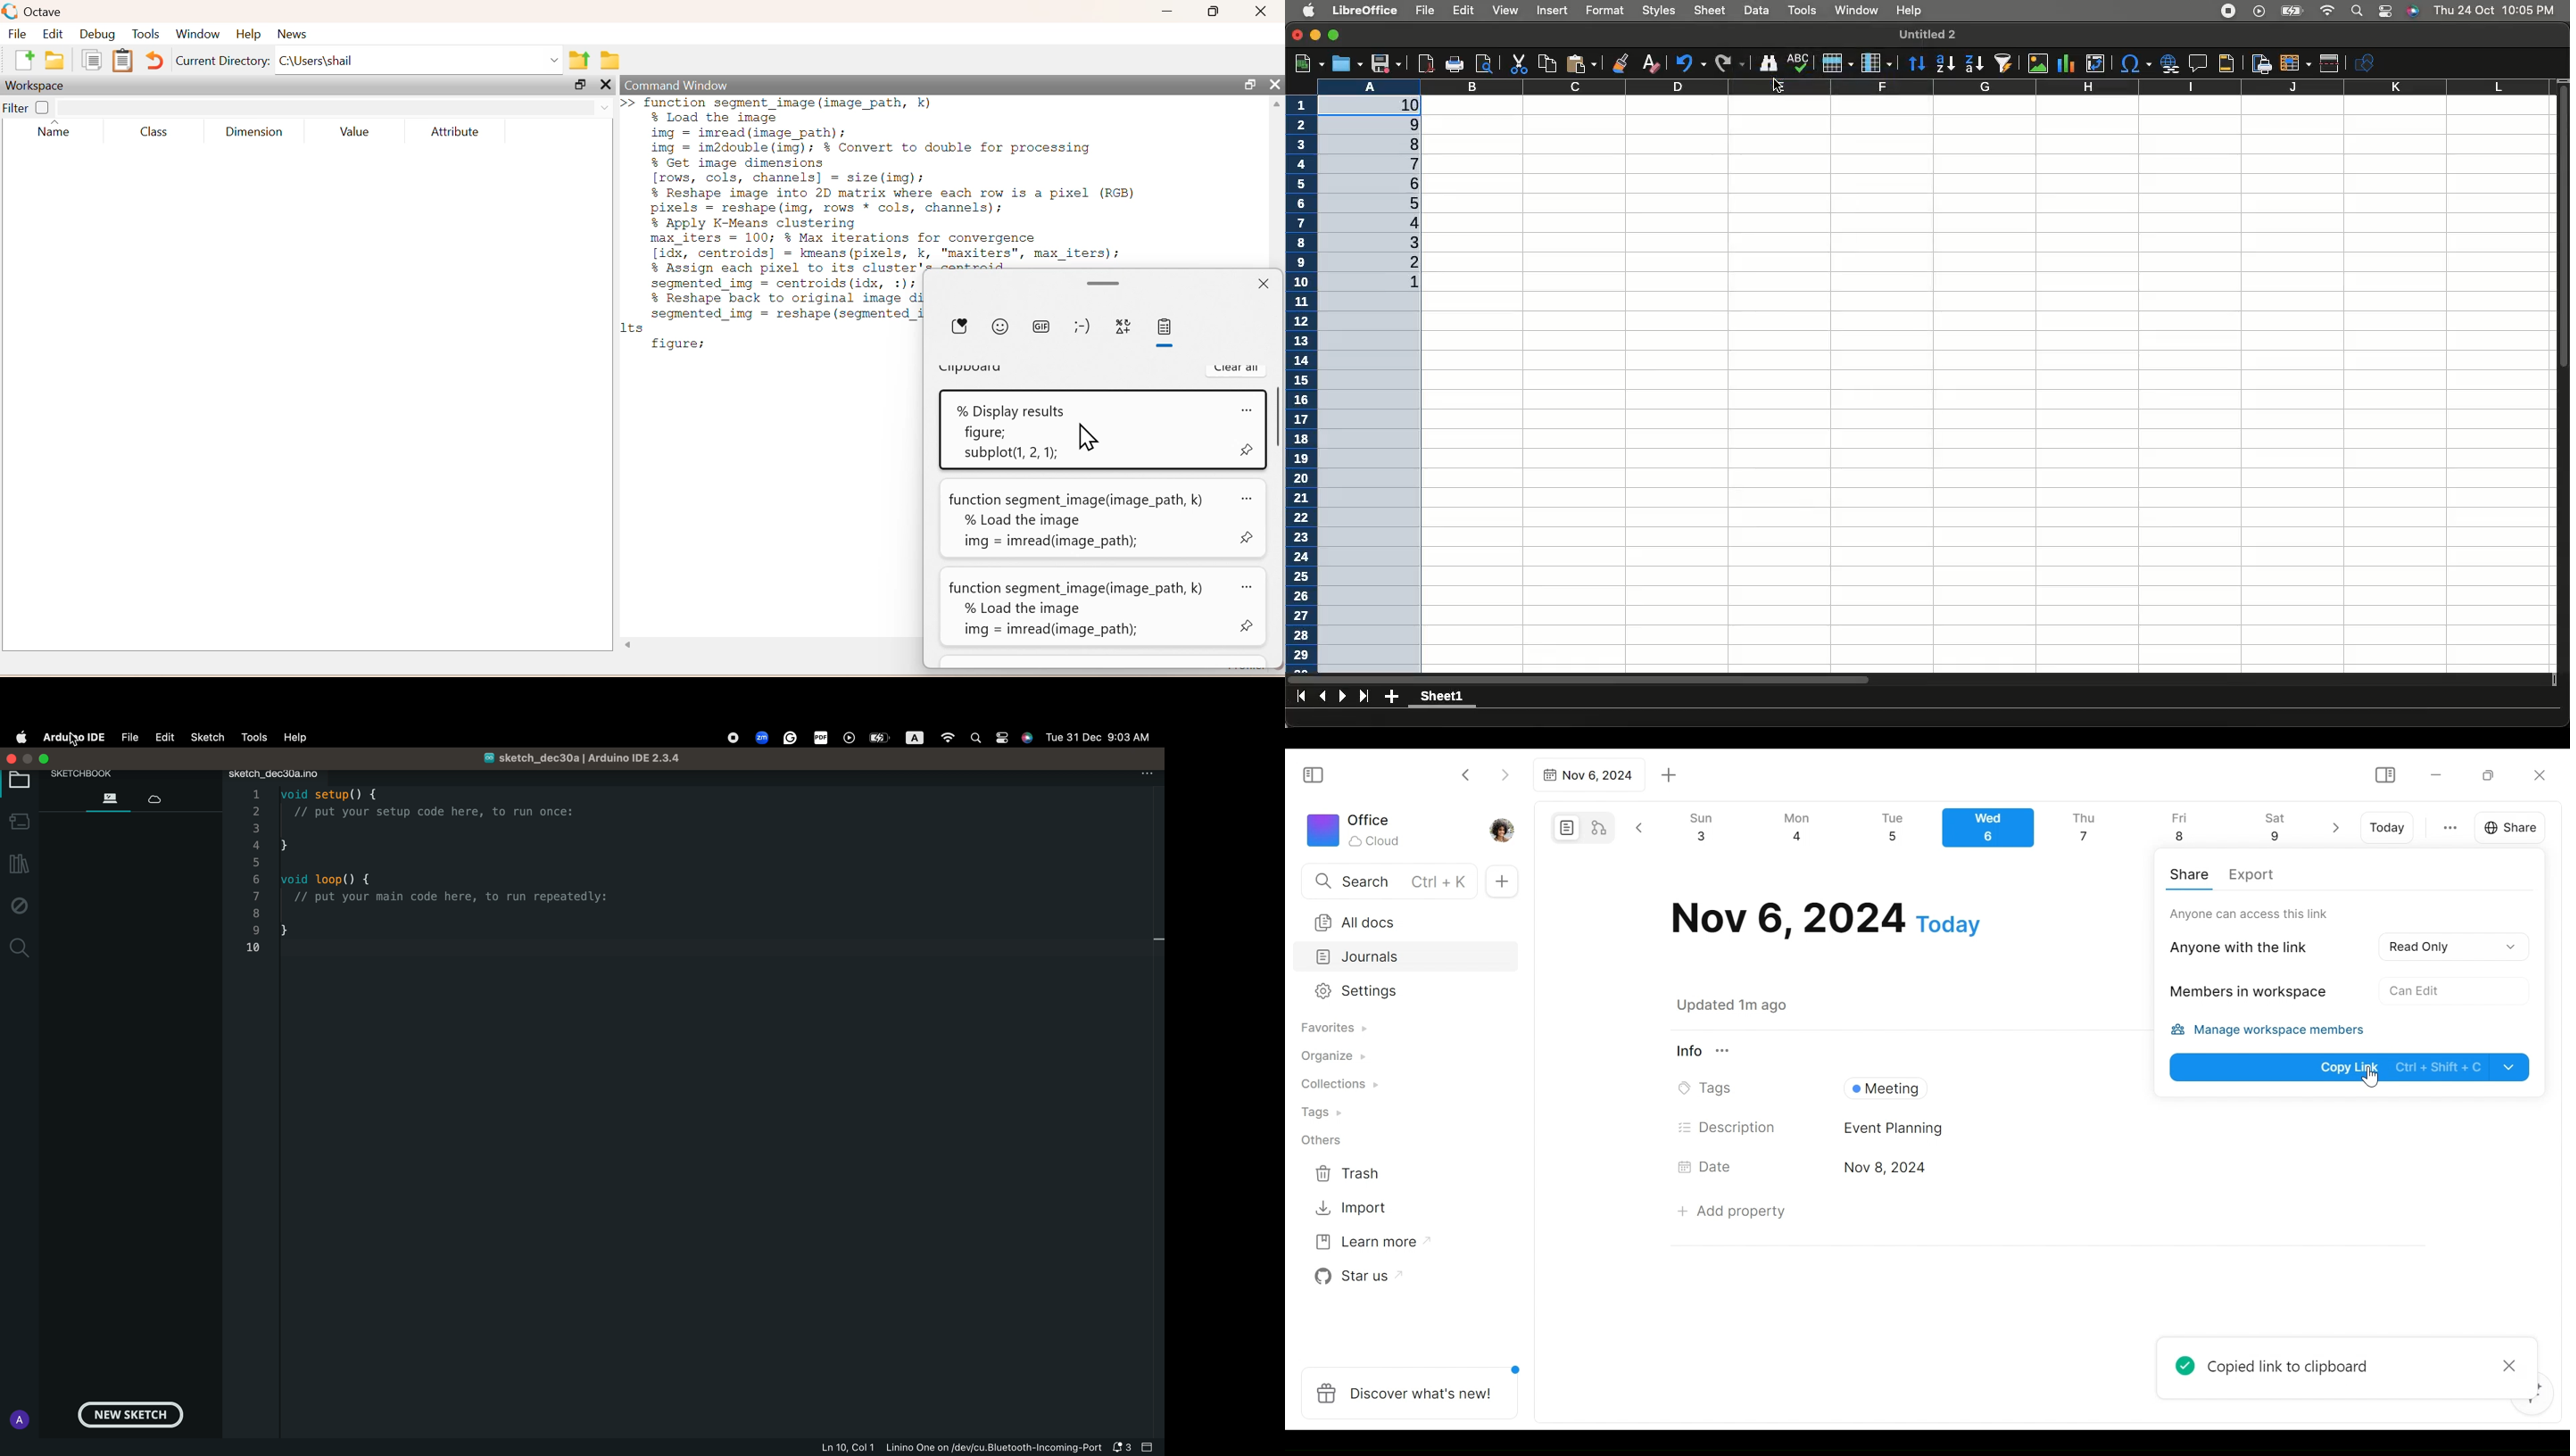 This screenshot has width=2576, height=1456. Describe the element at coordinates (1366, 1245) in the screenshot. I see `Learn more` at that location.